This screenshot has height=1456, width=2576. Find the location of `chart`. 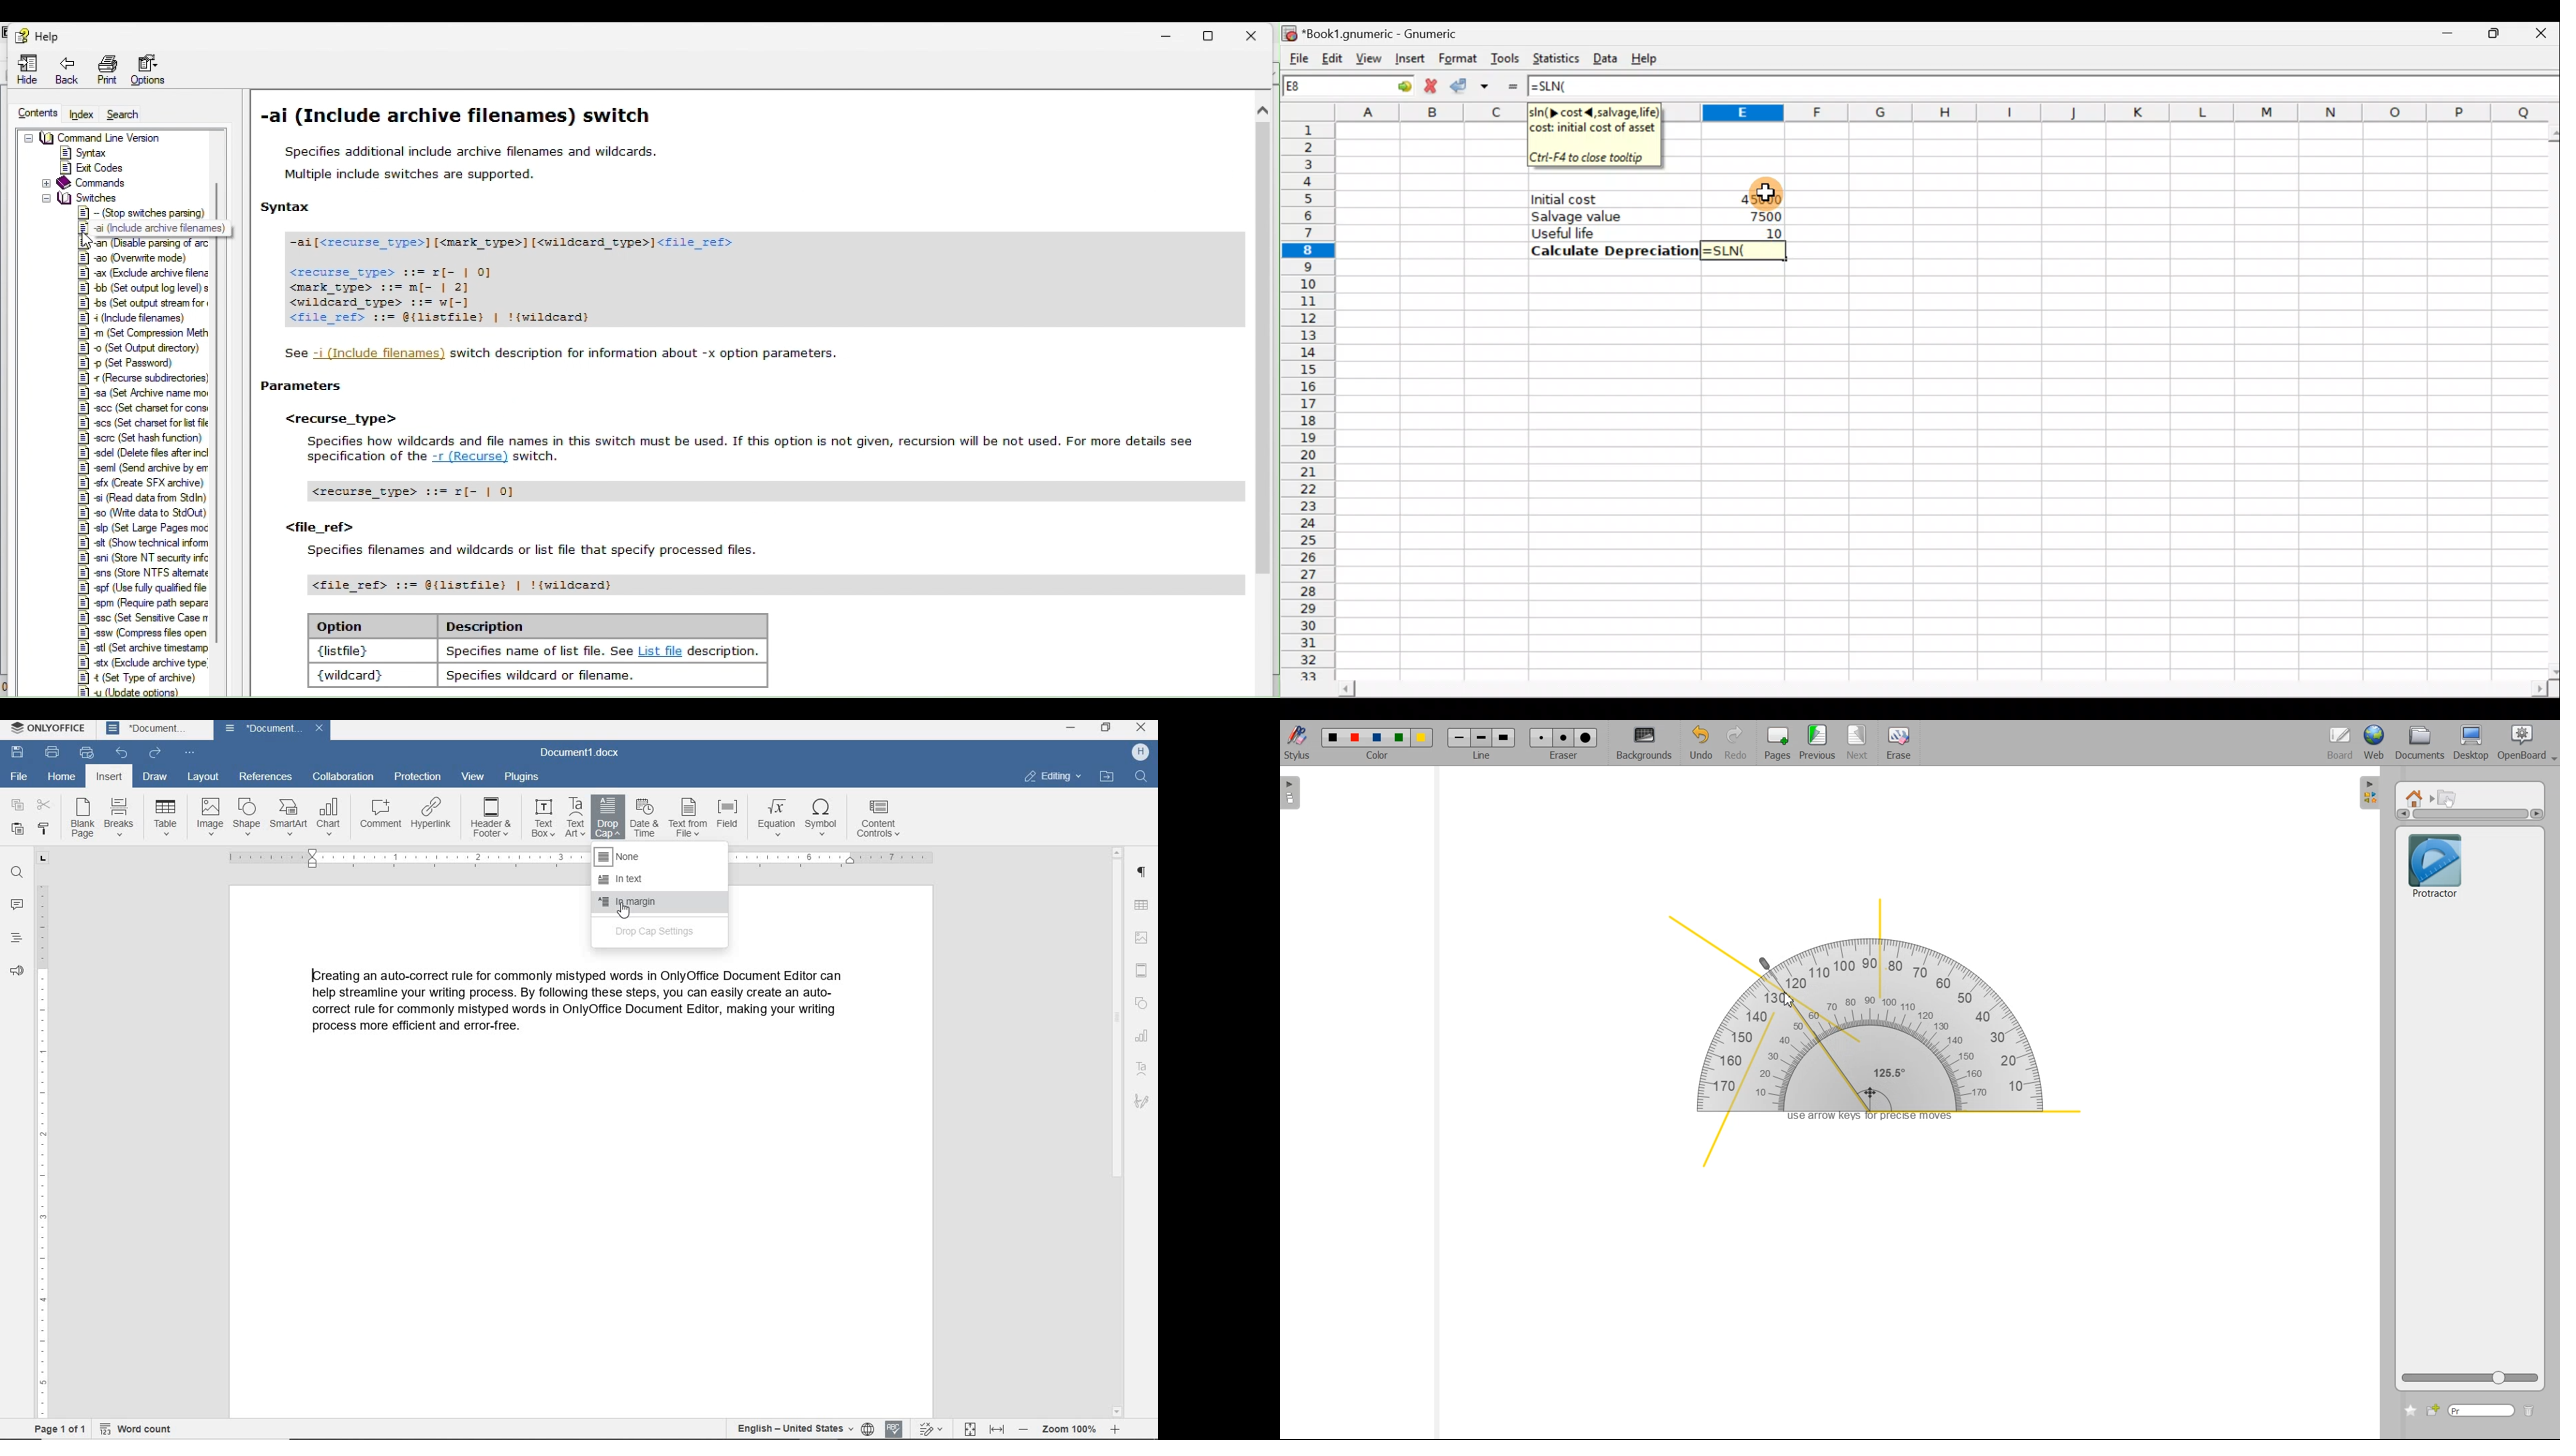

chart is located at coordinates (329, 817).